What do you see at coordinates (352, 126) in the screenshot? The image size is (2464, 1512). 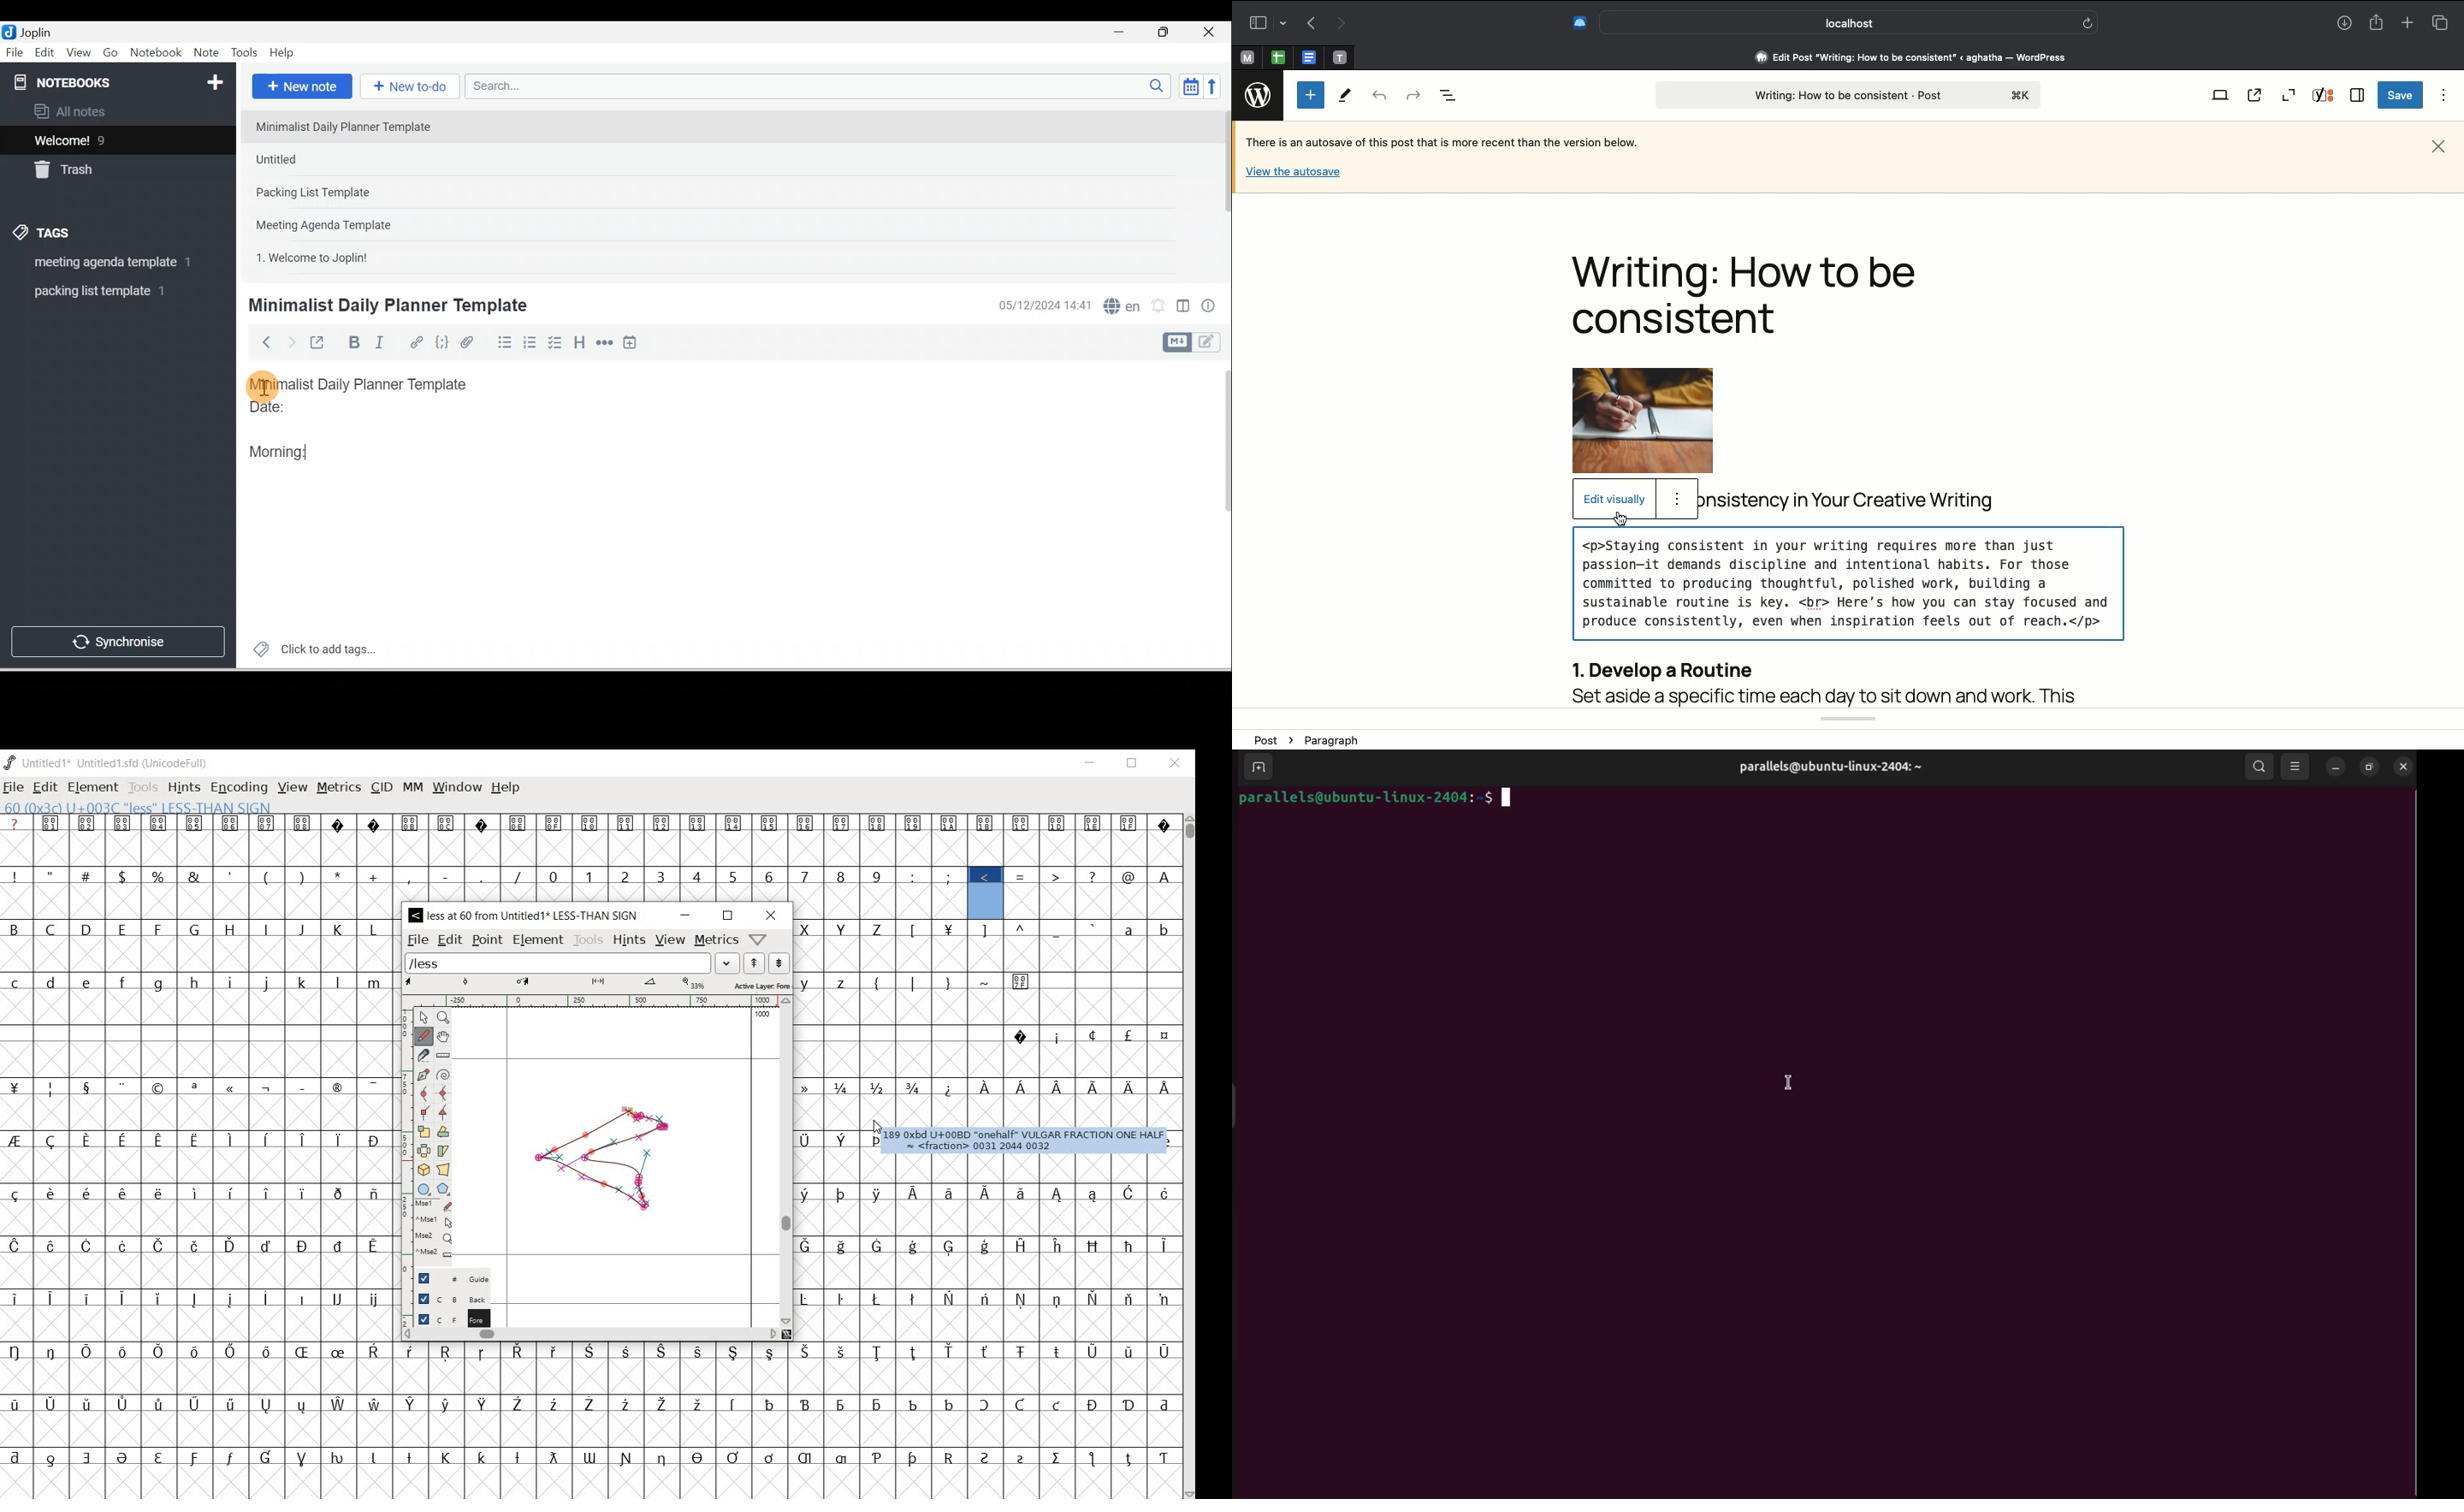 I see `Note 1` at bounding box center [352, 126].